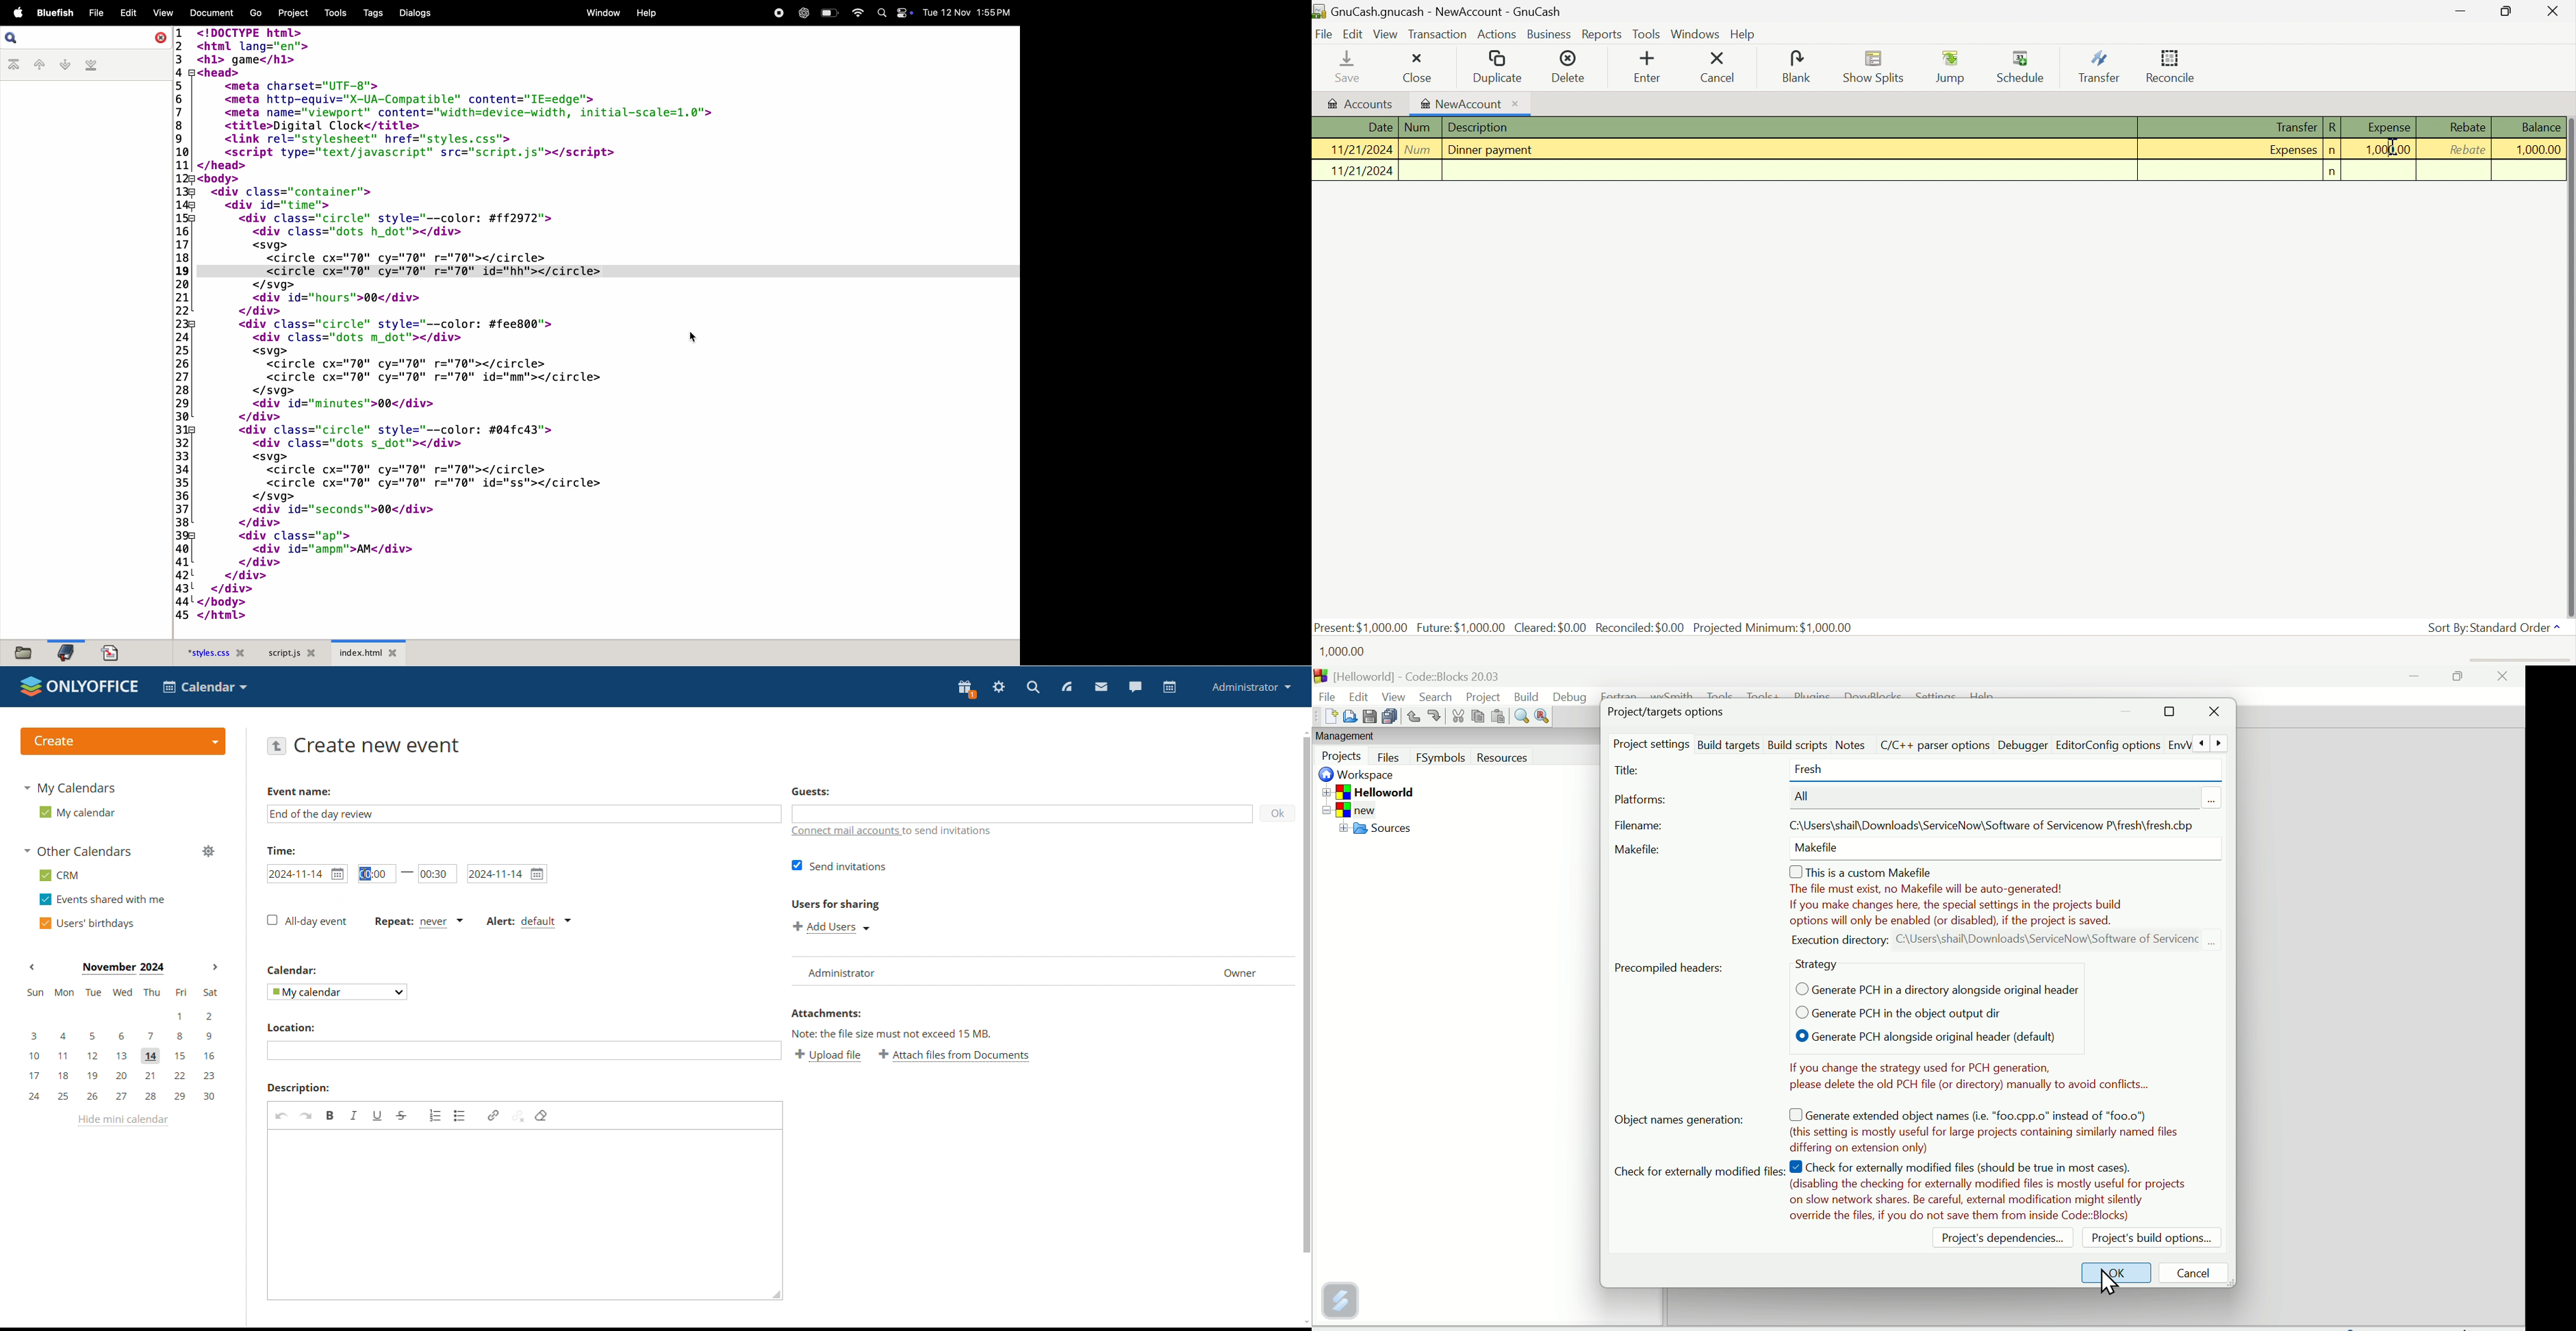 This screenshot has height=1344, width=2576. What do you see at coordinates (1570, 696) in the screenshot?
I see `Debug ` at bounding box center [1570, 696].